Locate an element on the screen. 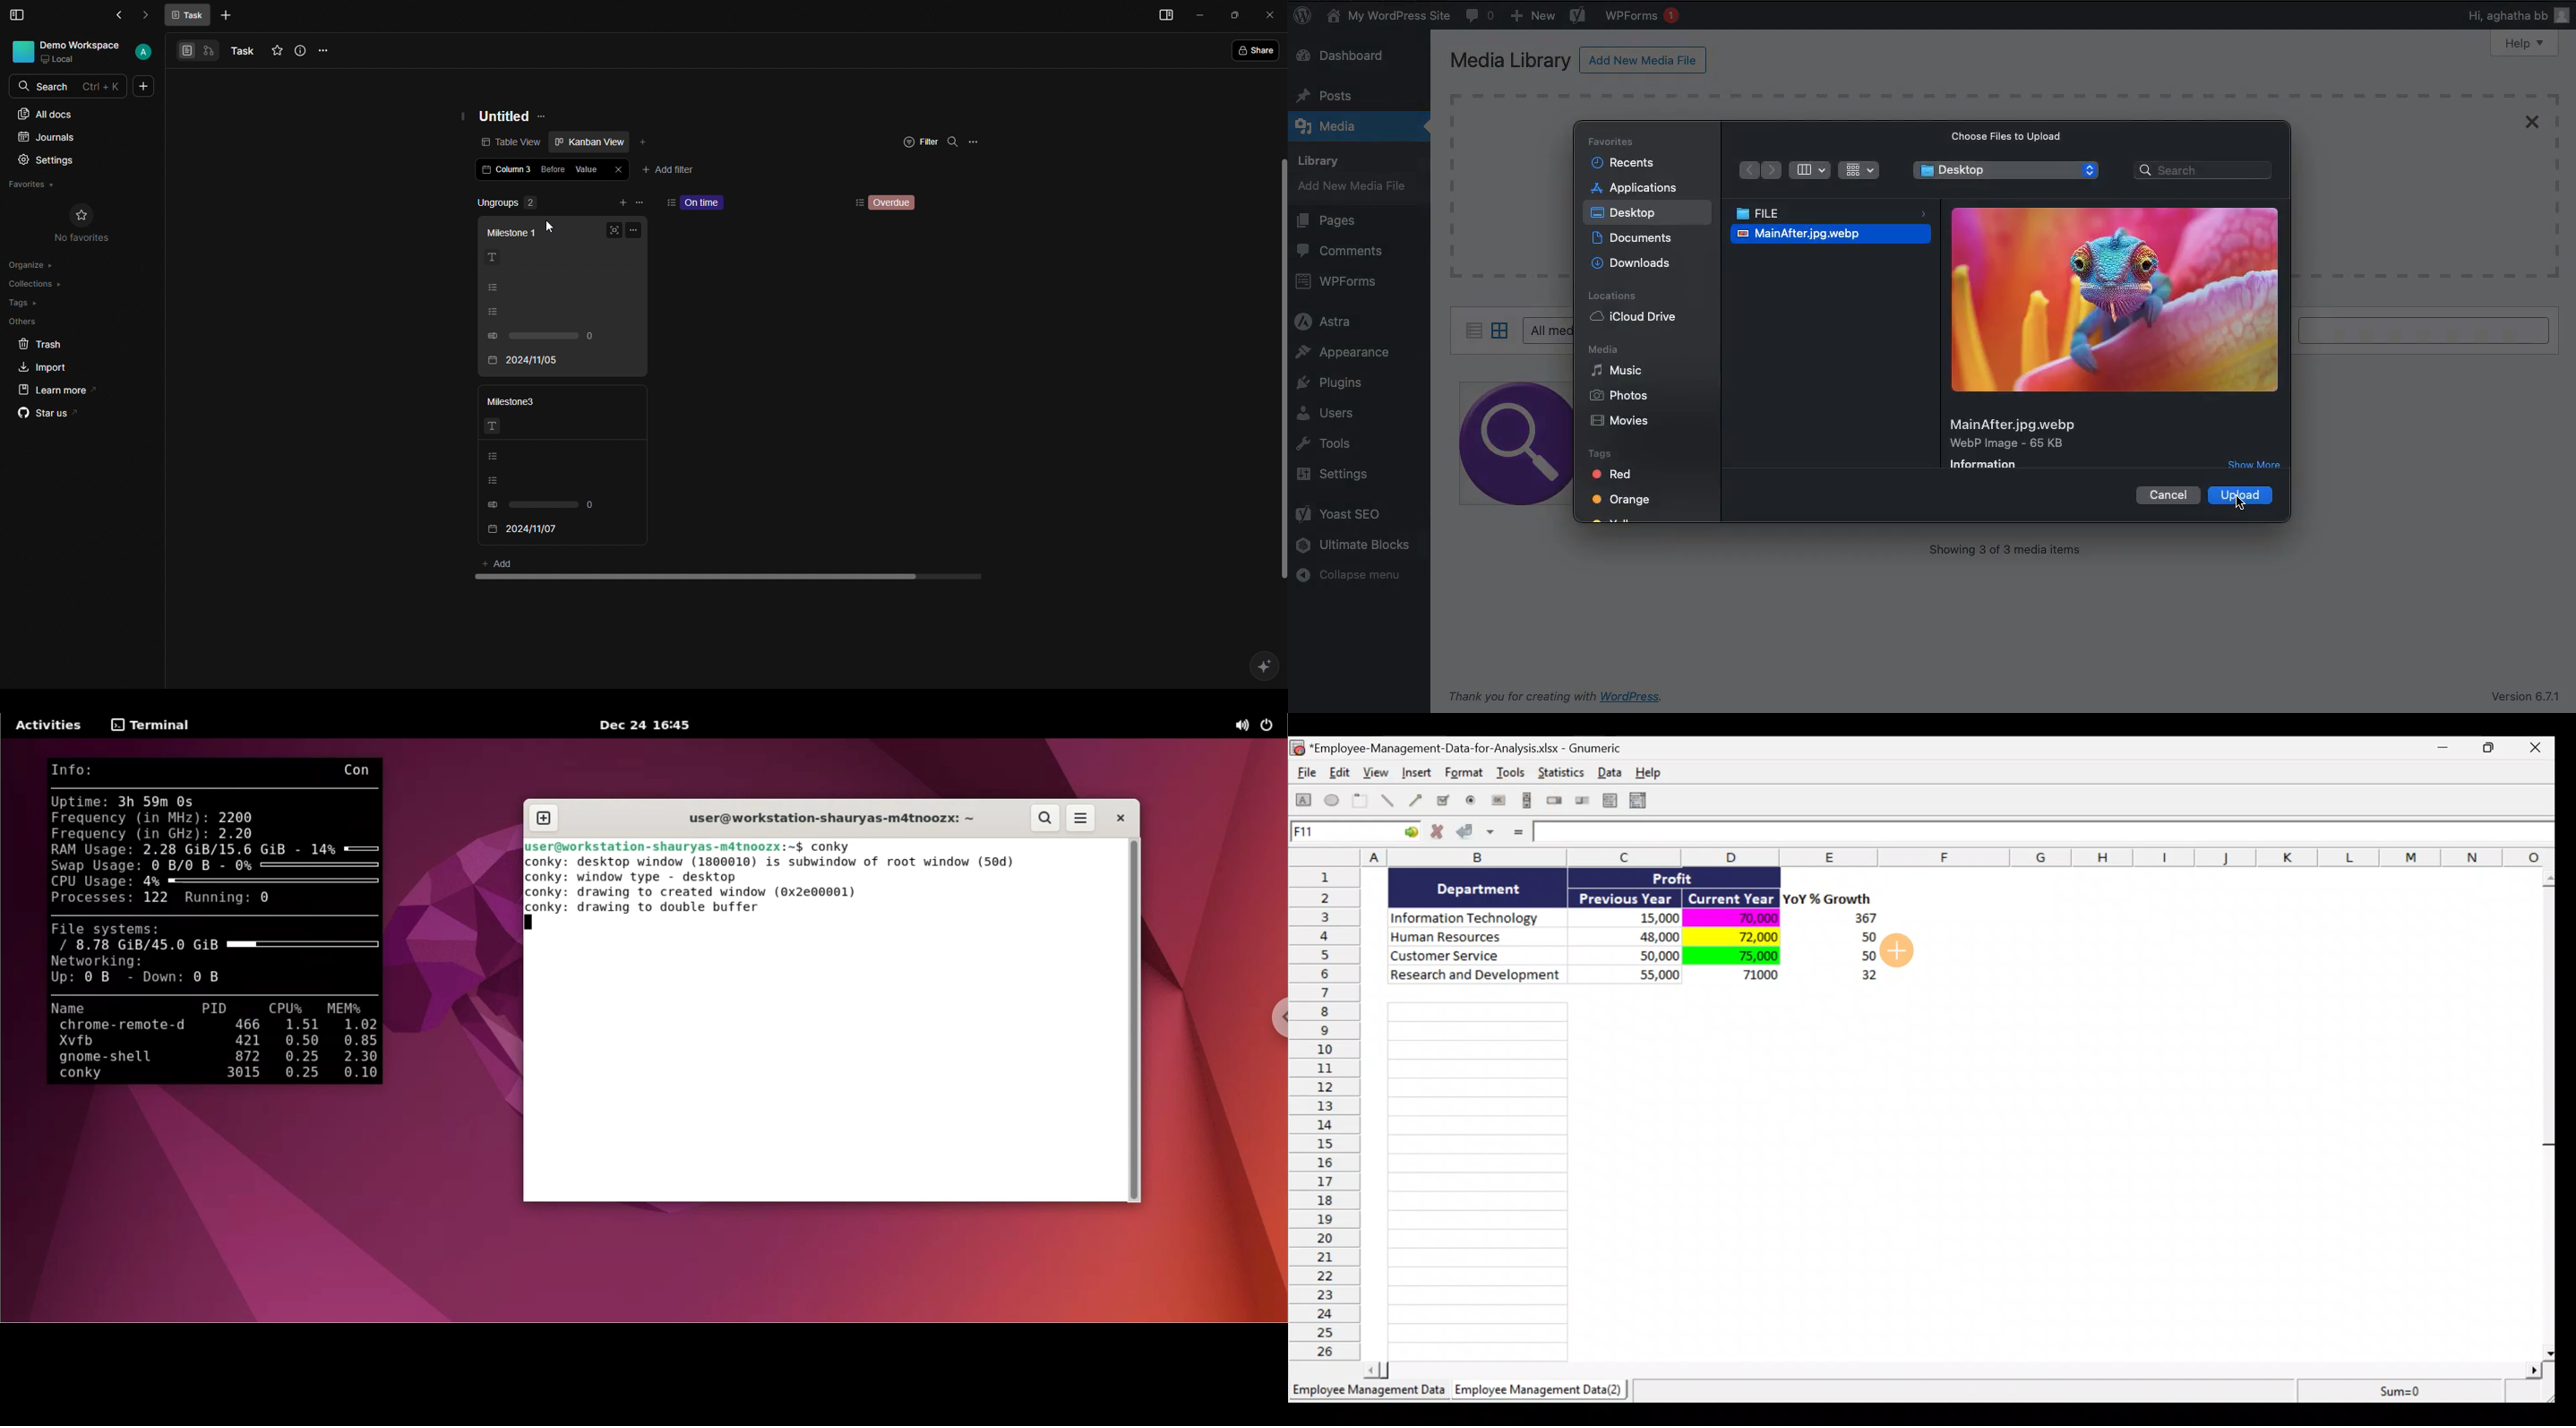 Image resolution: width=2576 pixels, height=1428 pixels. Back is located at coordinates (1750, 171).